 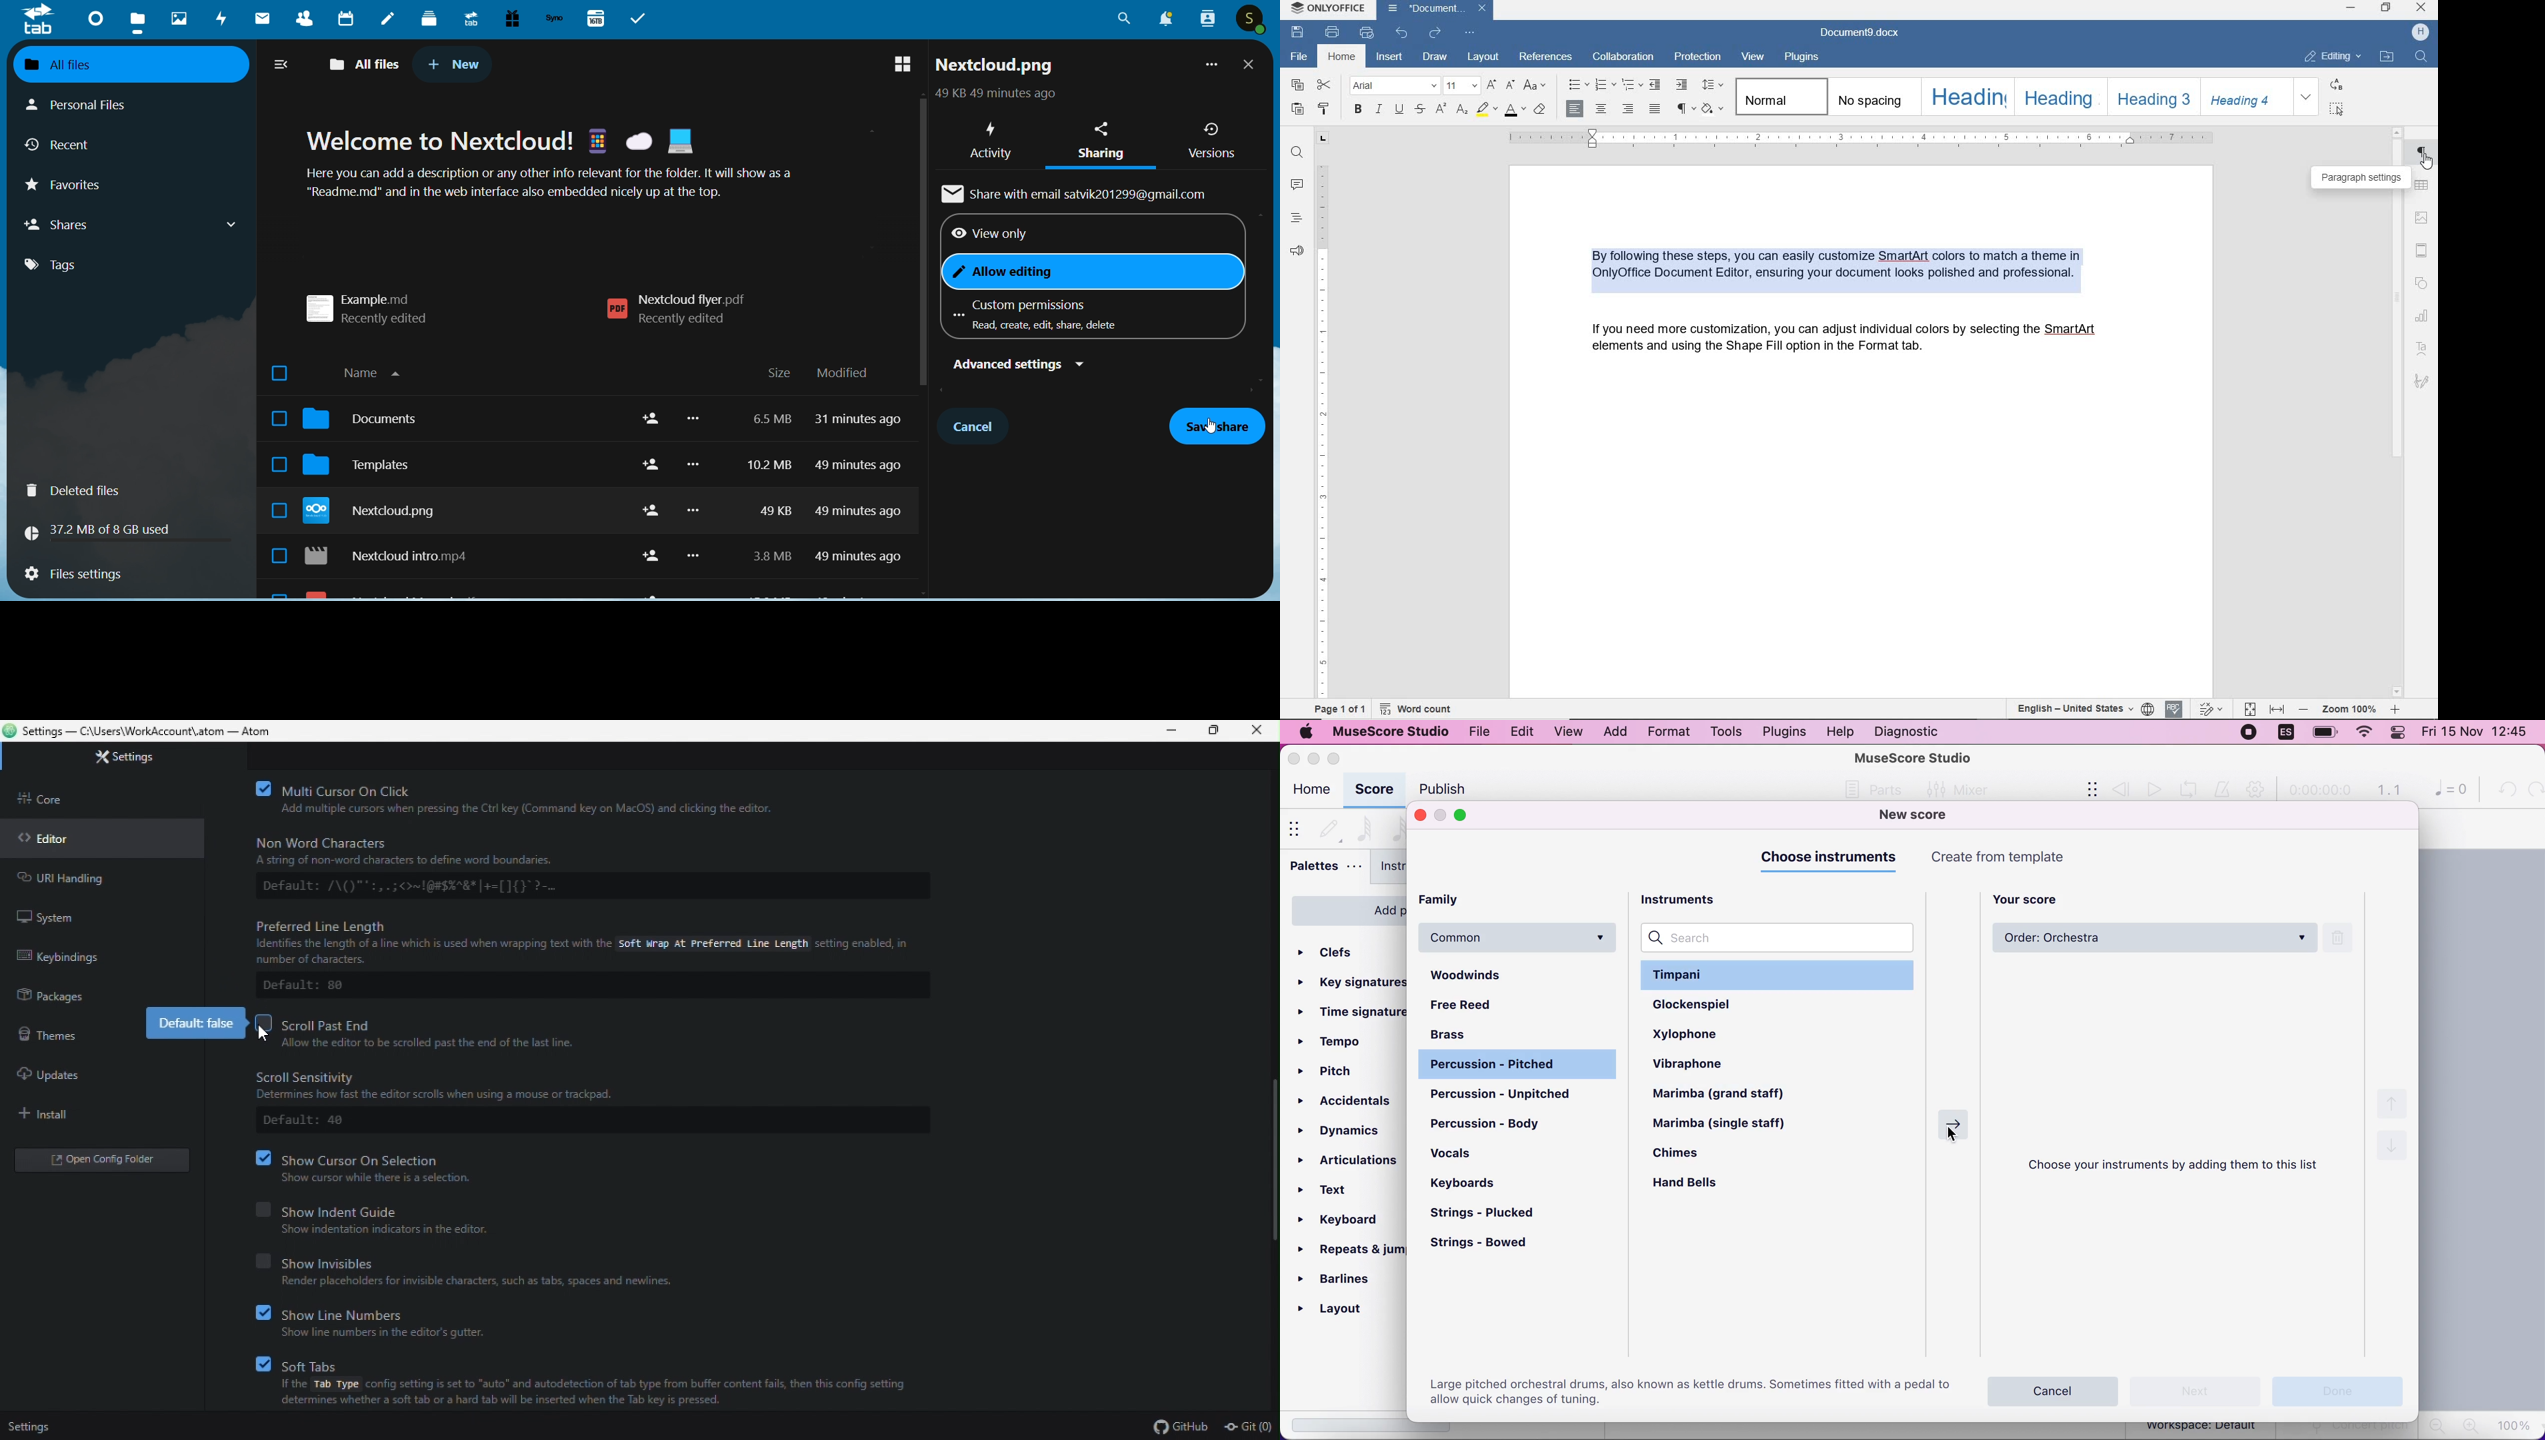 I want to click on storage, so click(x=103, y=530).